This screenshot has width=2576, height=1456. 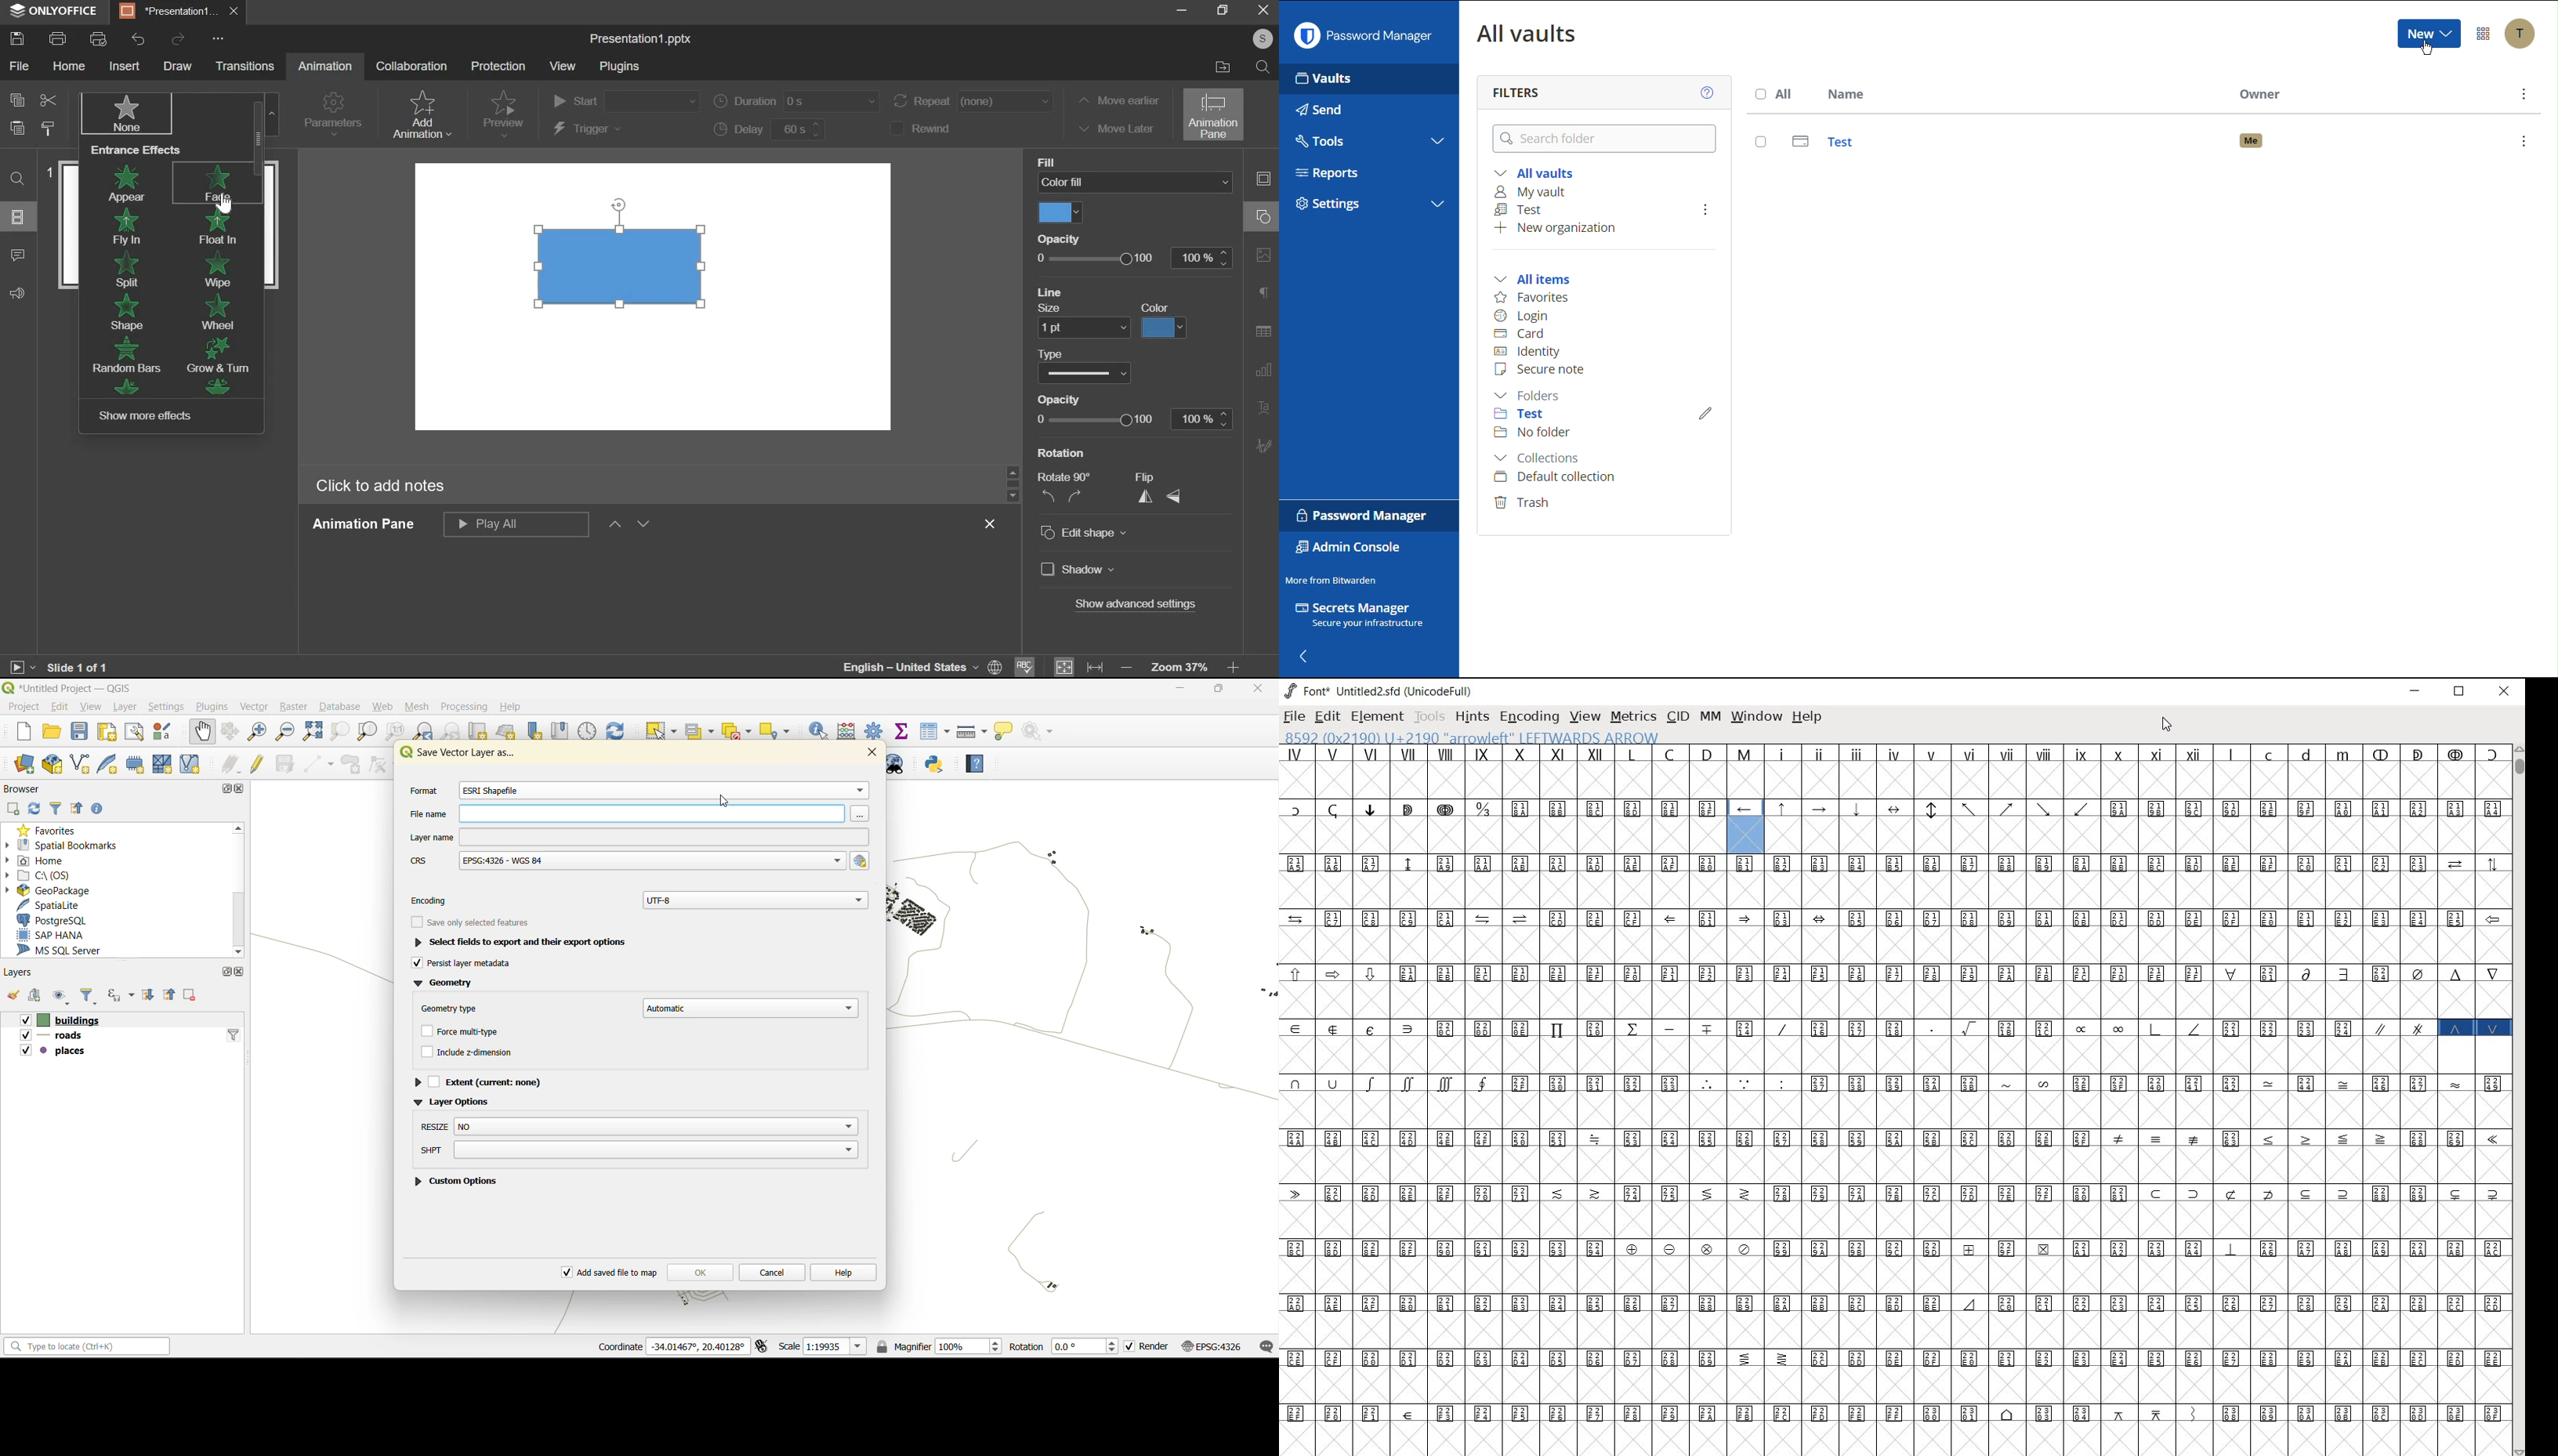 What do you see at coordinates (971, 733) in the screenshot?
I see `measure line` at bounding box center [971, 733].